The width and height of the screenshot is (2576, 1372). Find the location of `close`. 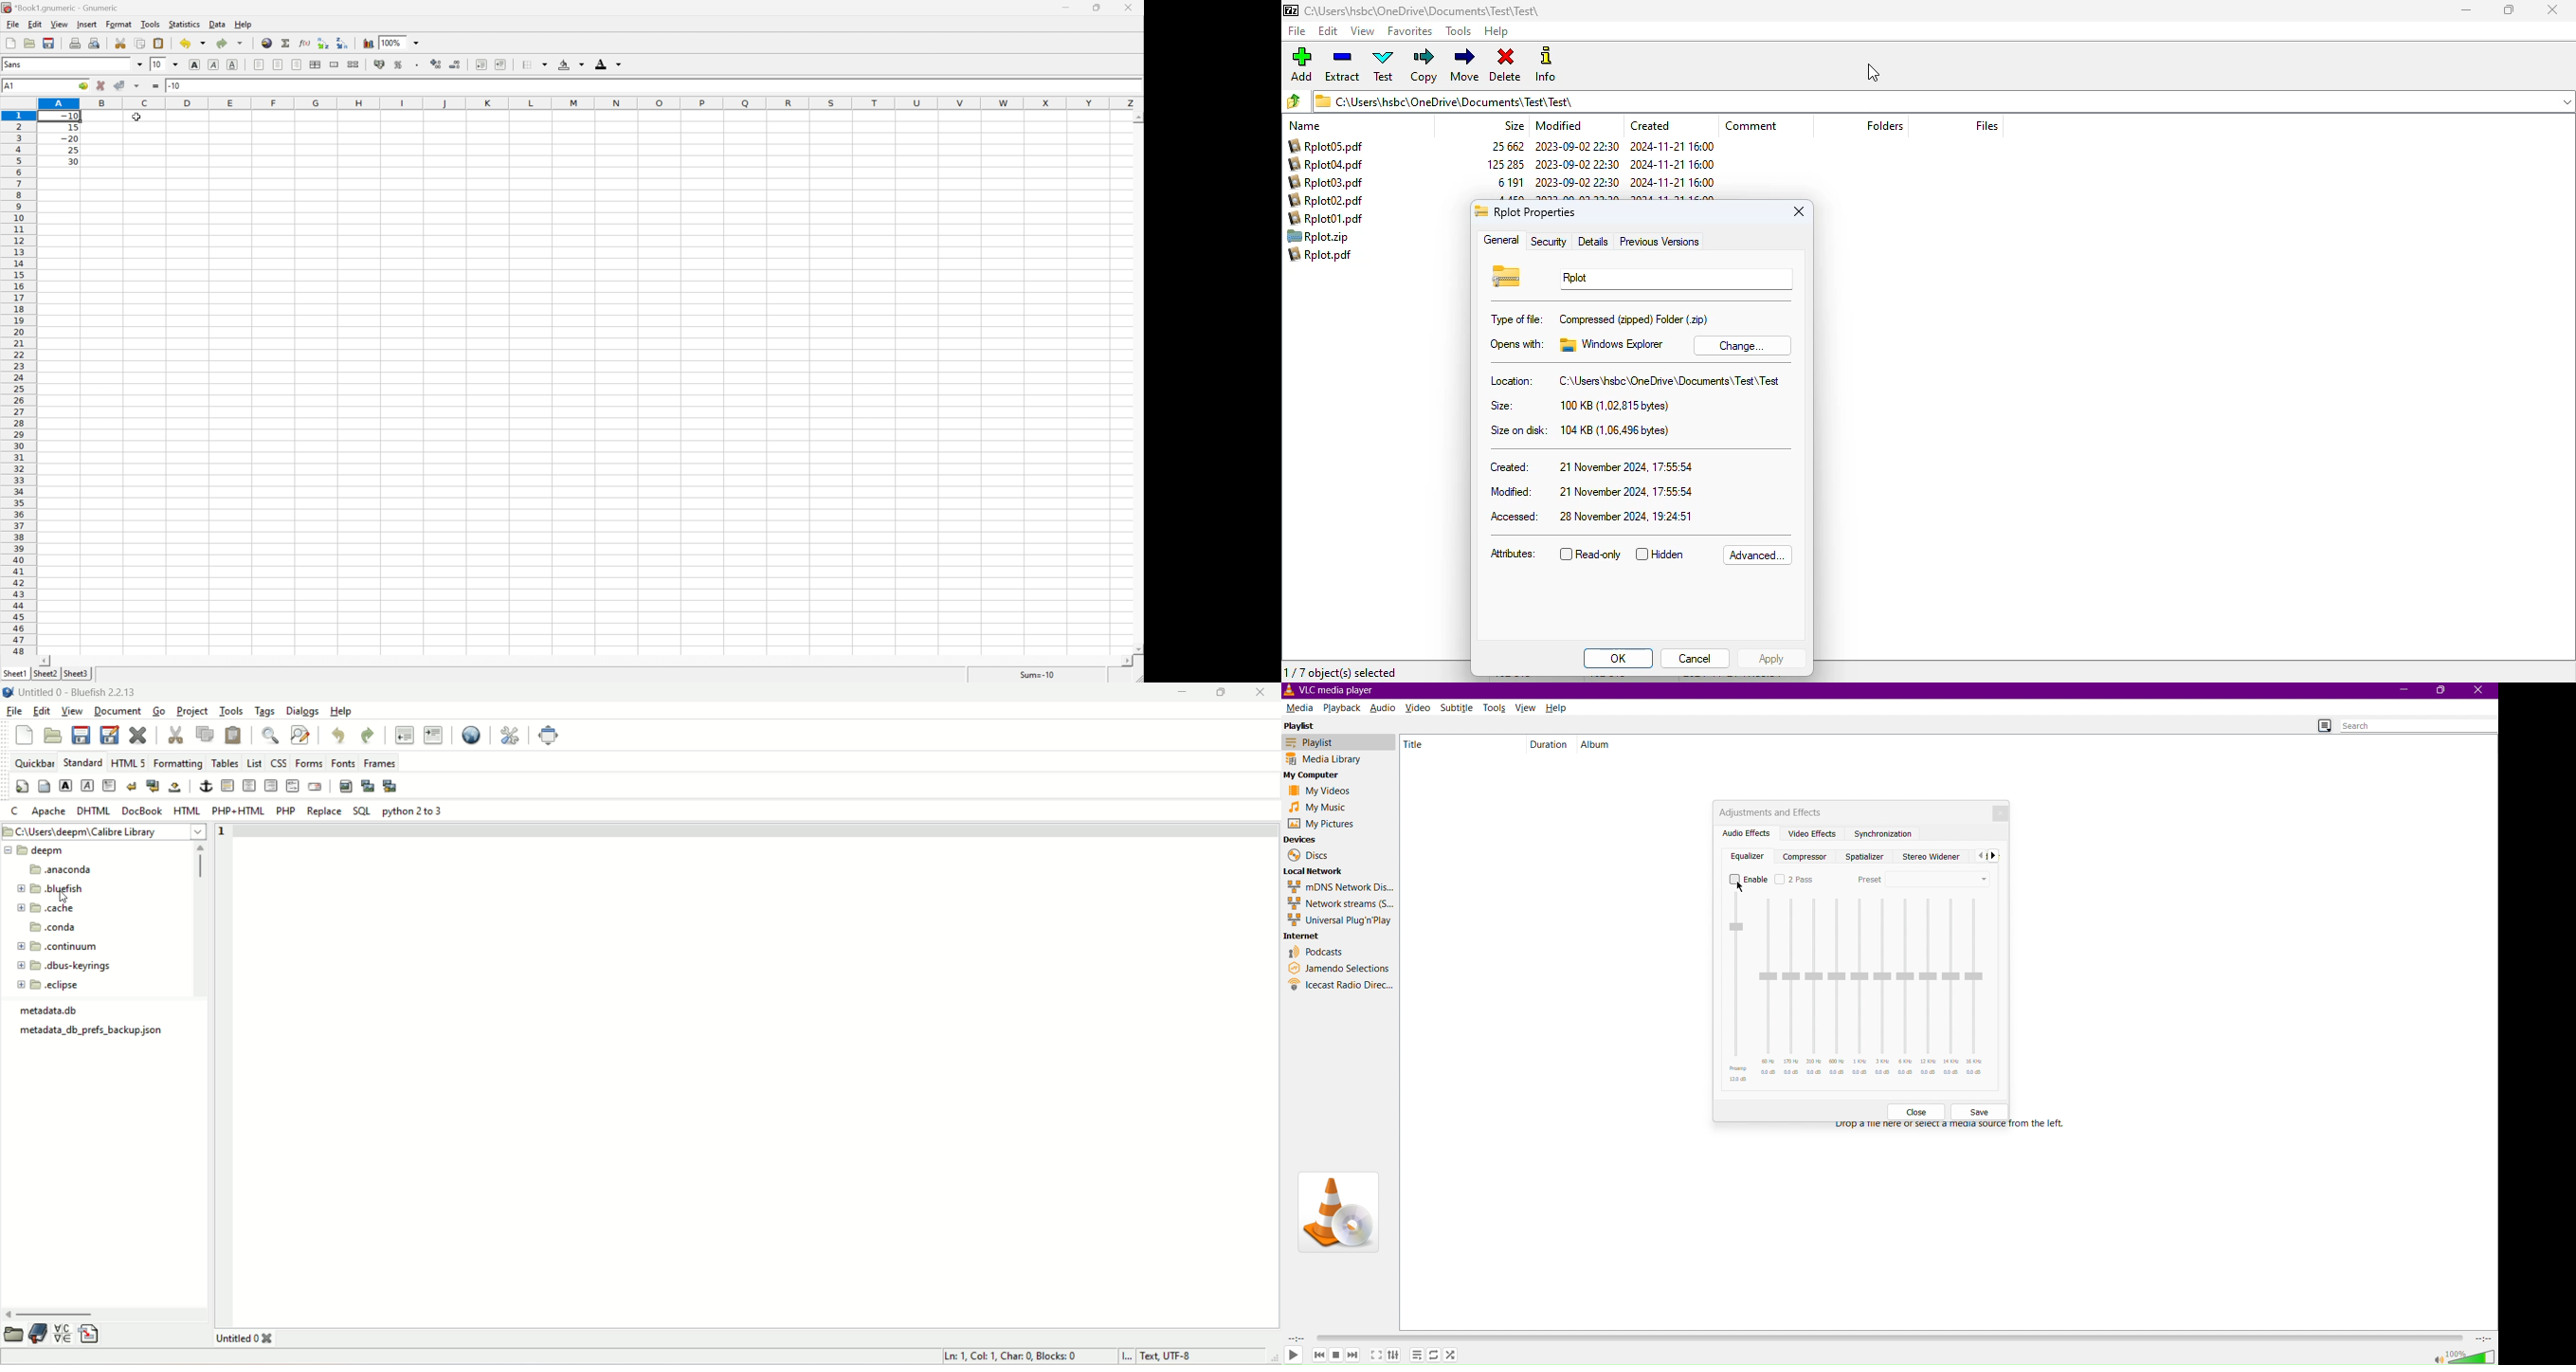

close is located at coordinates (1128, 9).